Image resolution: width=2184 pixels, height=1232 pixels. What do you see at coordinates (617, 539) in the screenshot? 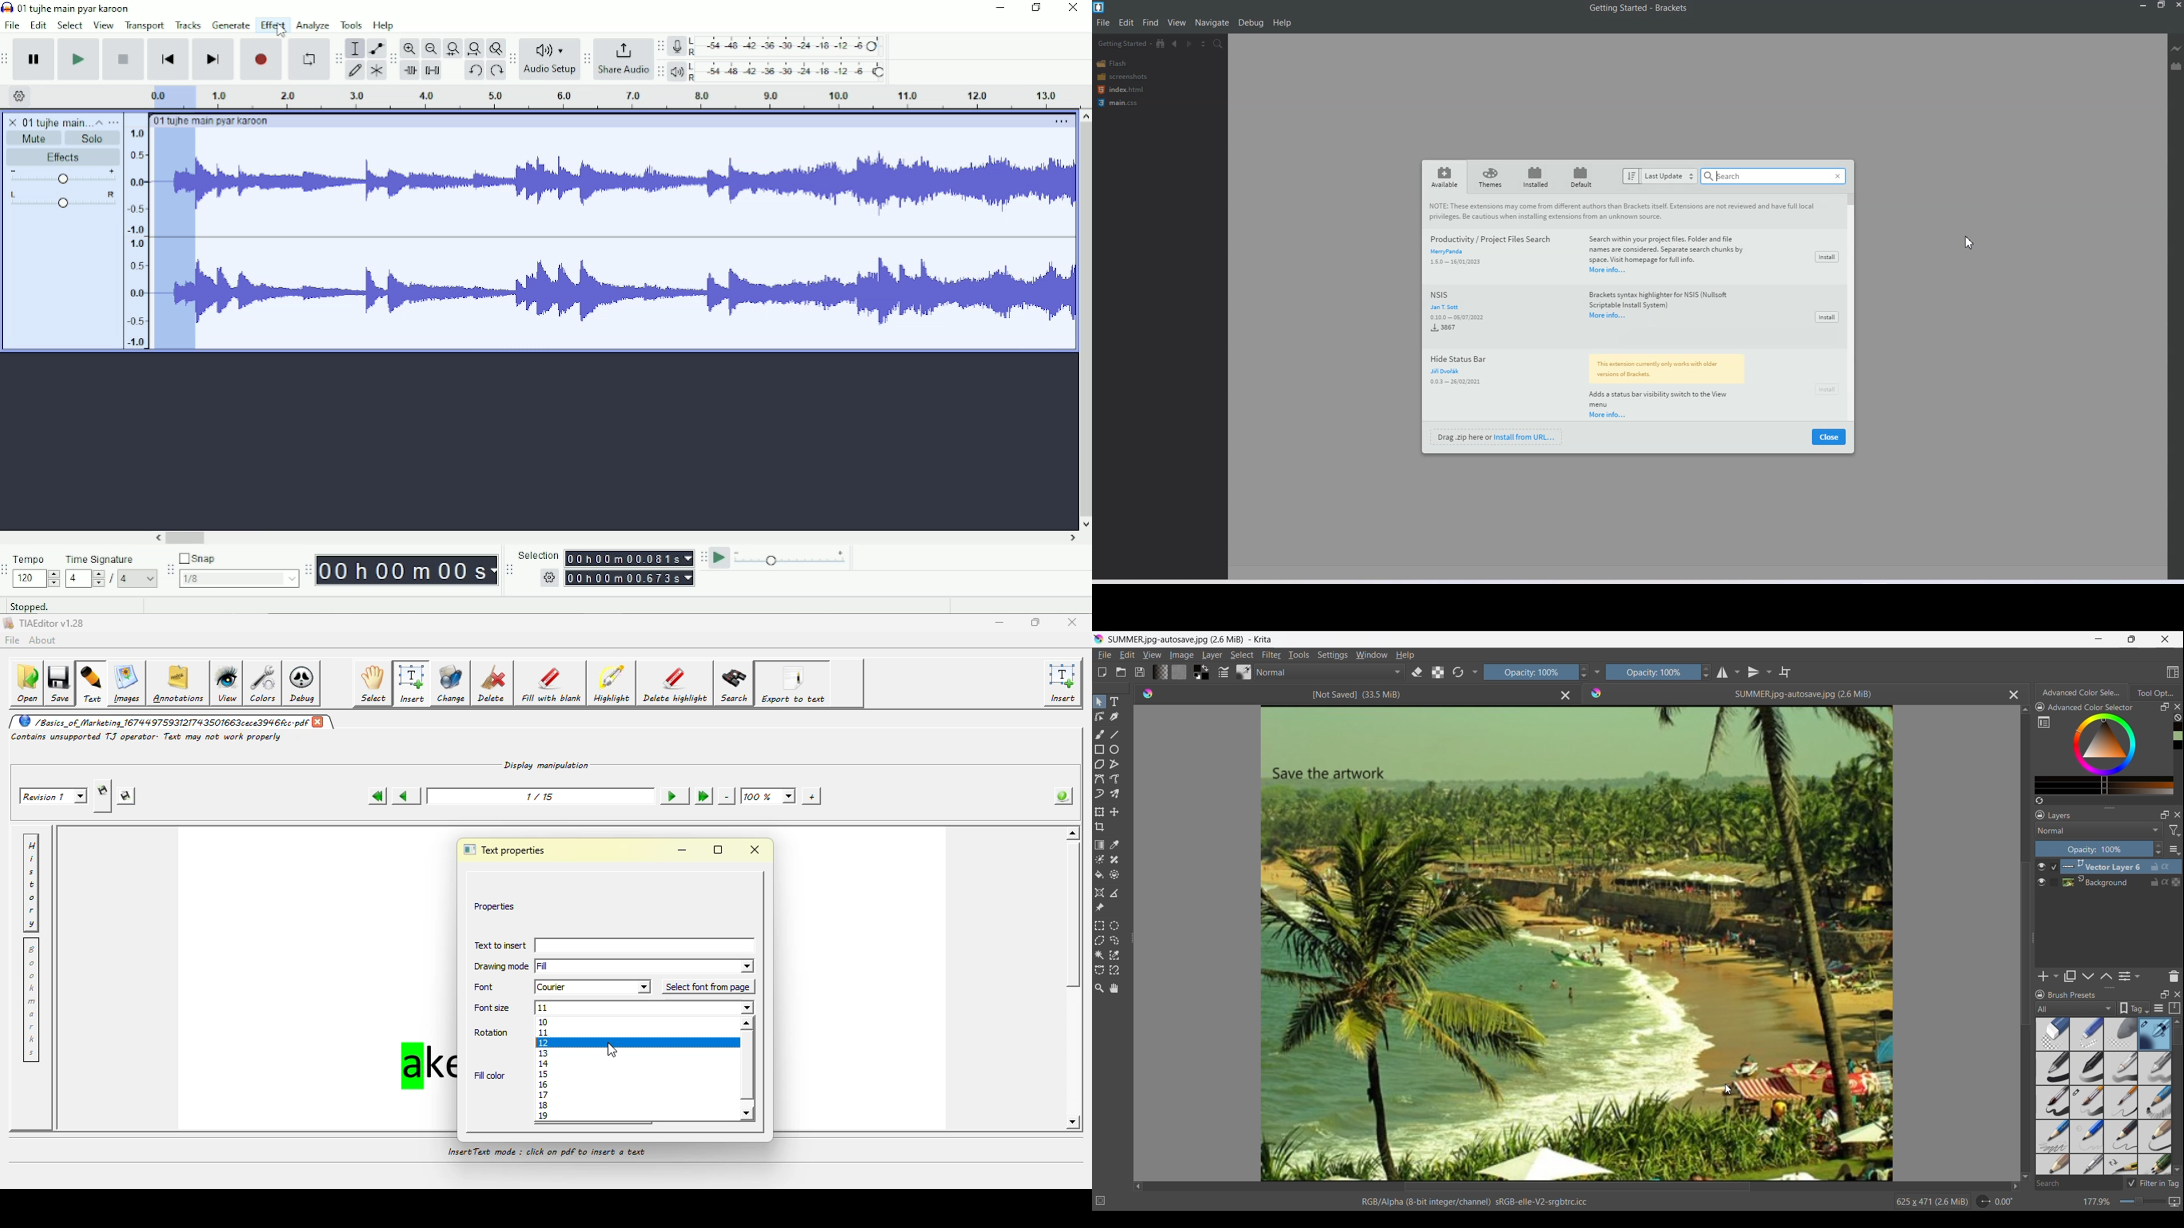
I see `Horizontal scrollbar` at bounding box center [617, 539].